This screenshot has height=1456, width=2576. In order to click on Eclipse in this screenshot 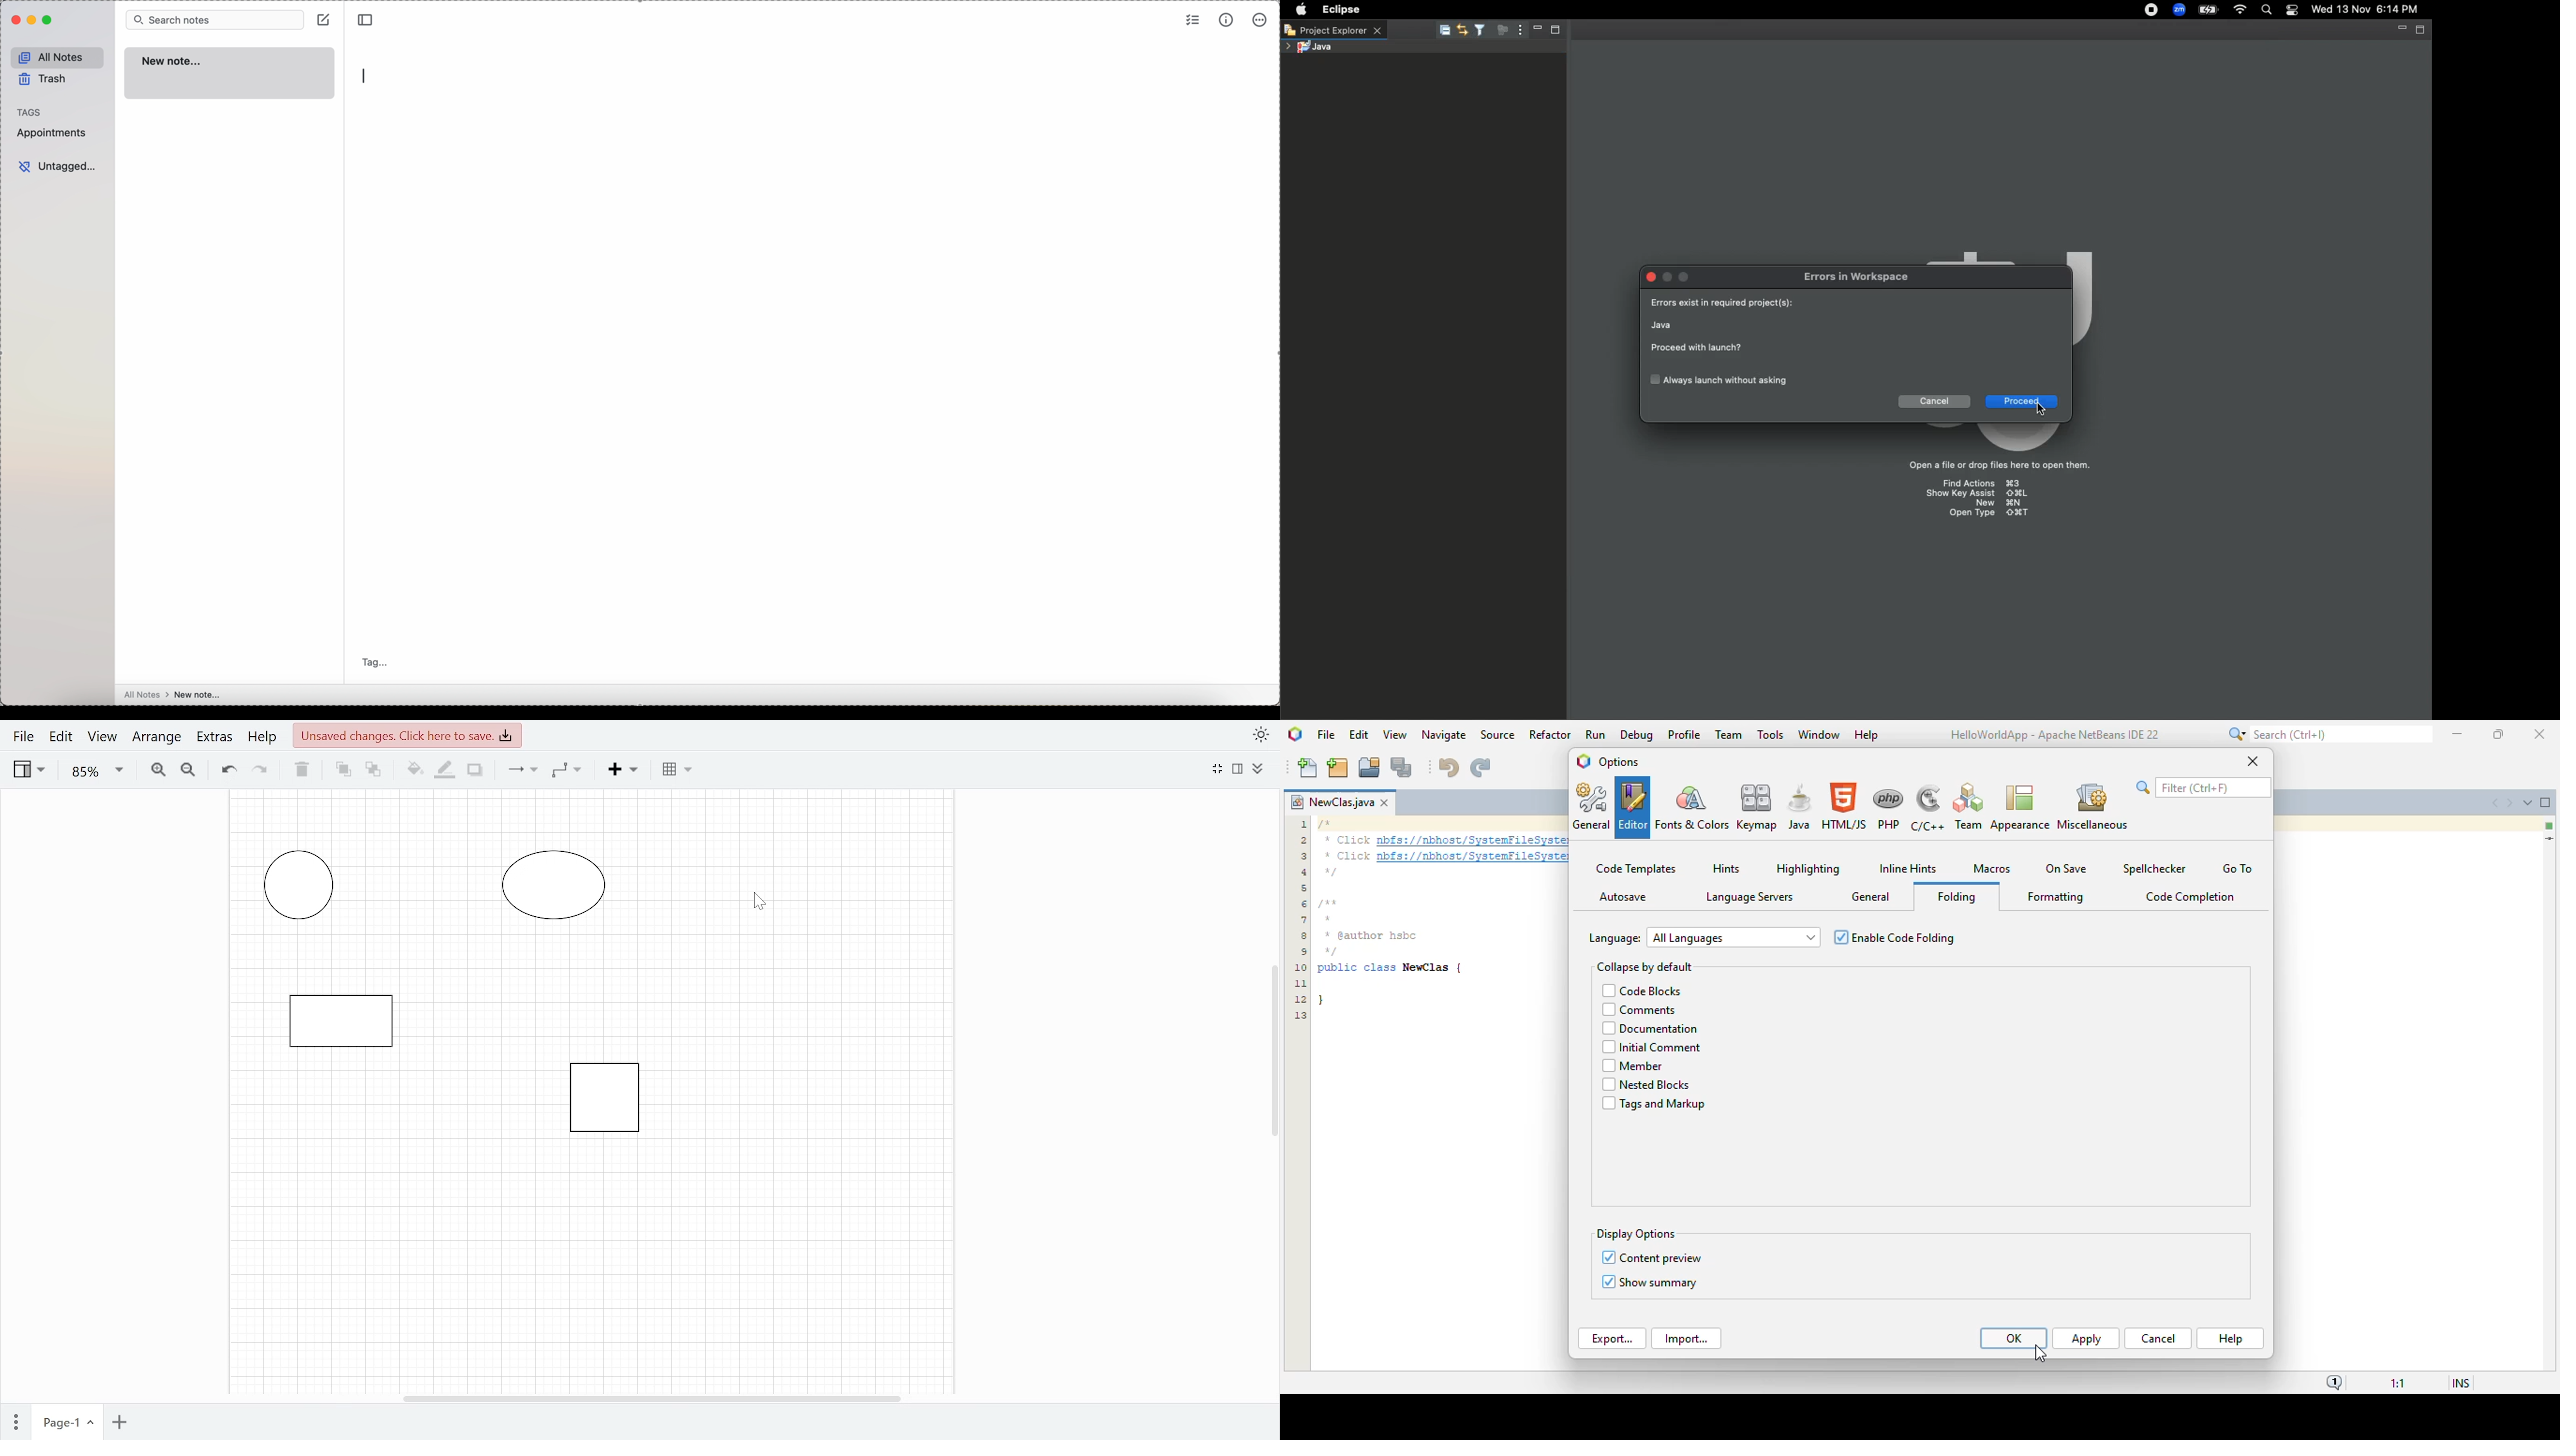, I will do `click(1339, 10)`.